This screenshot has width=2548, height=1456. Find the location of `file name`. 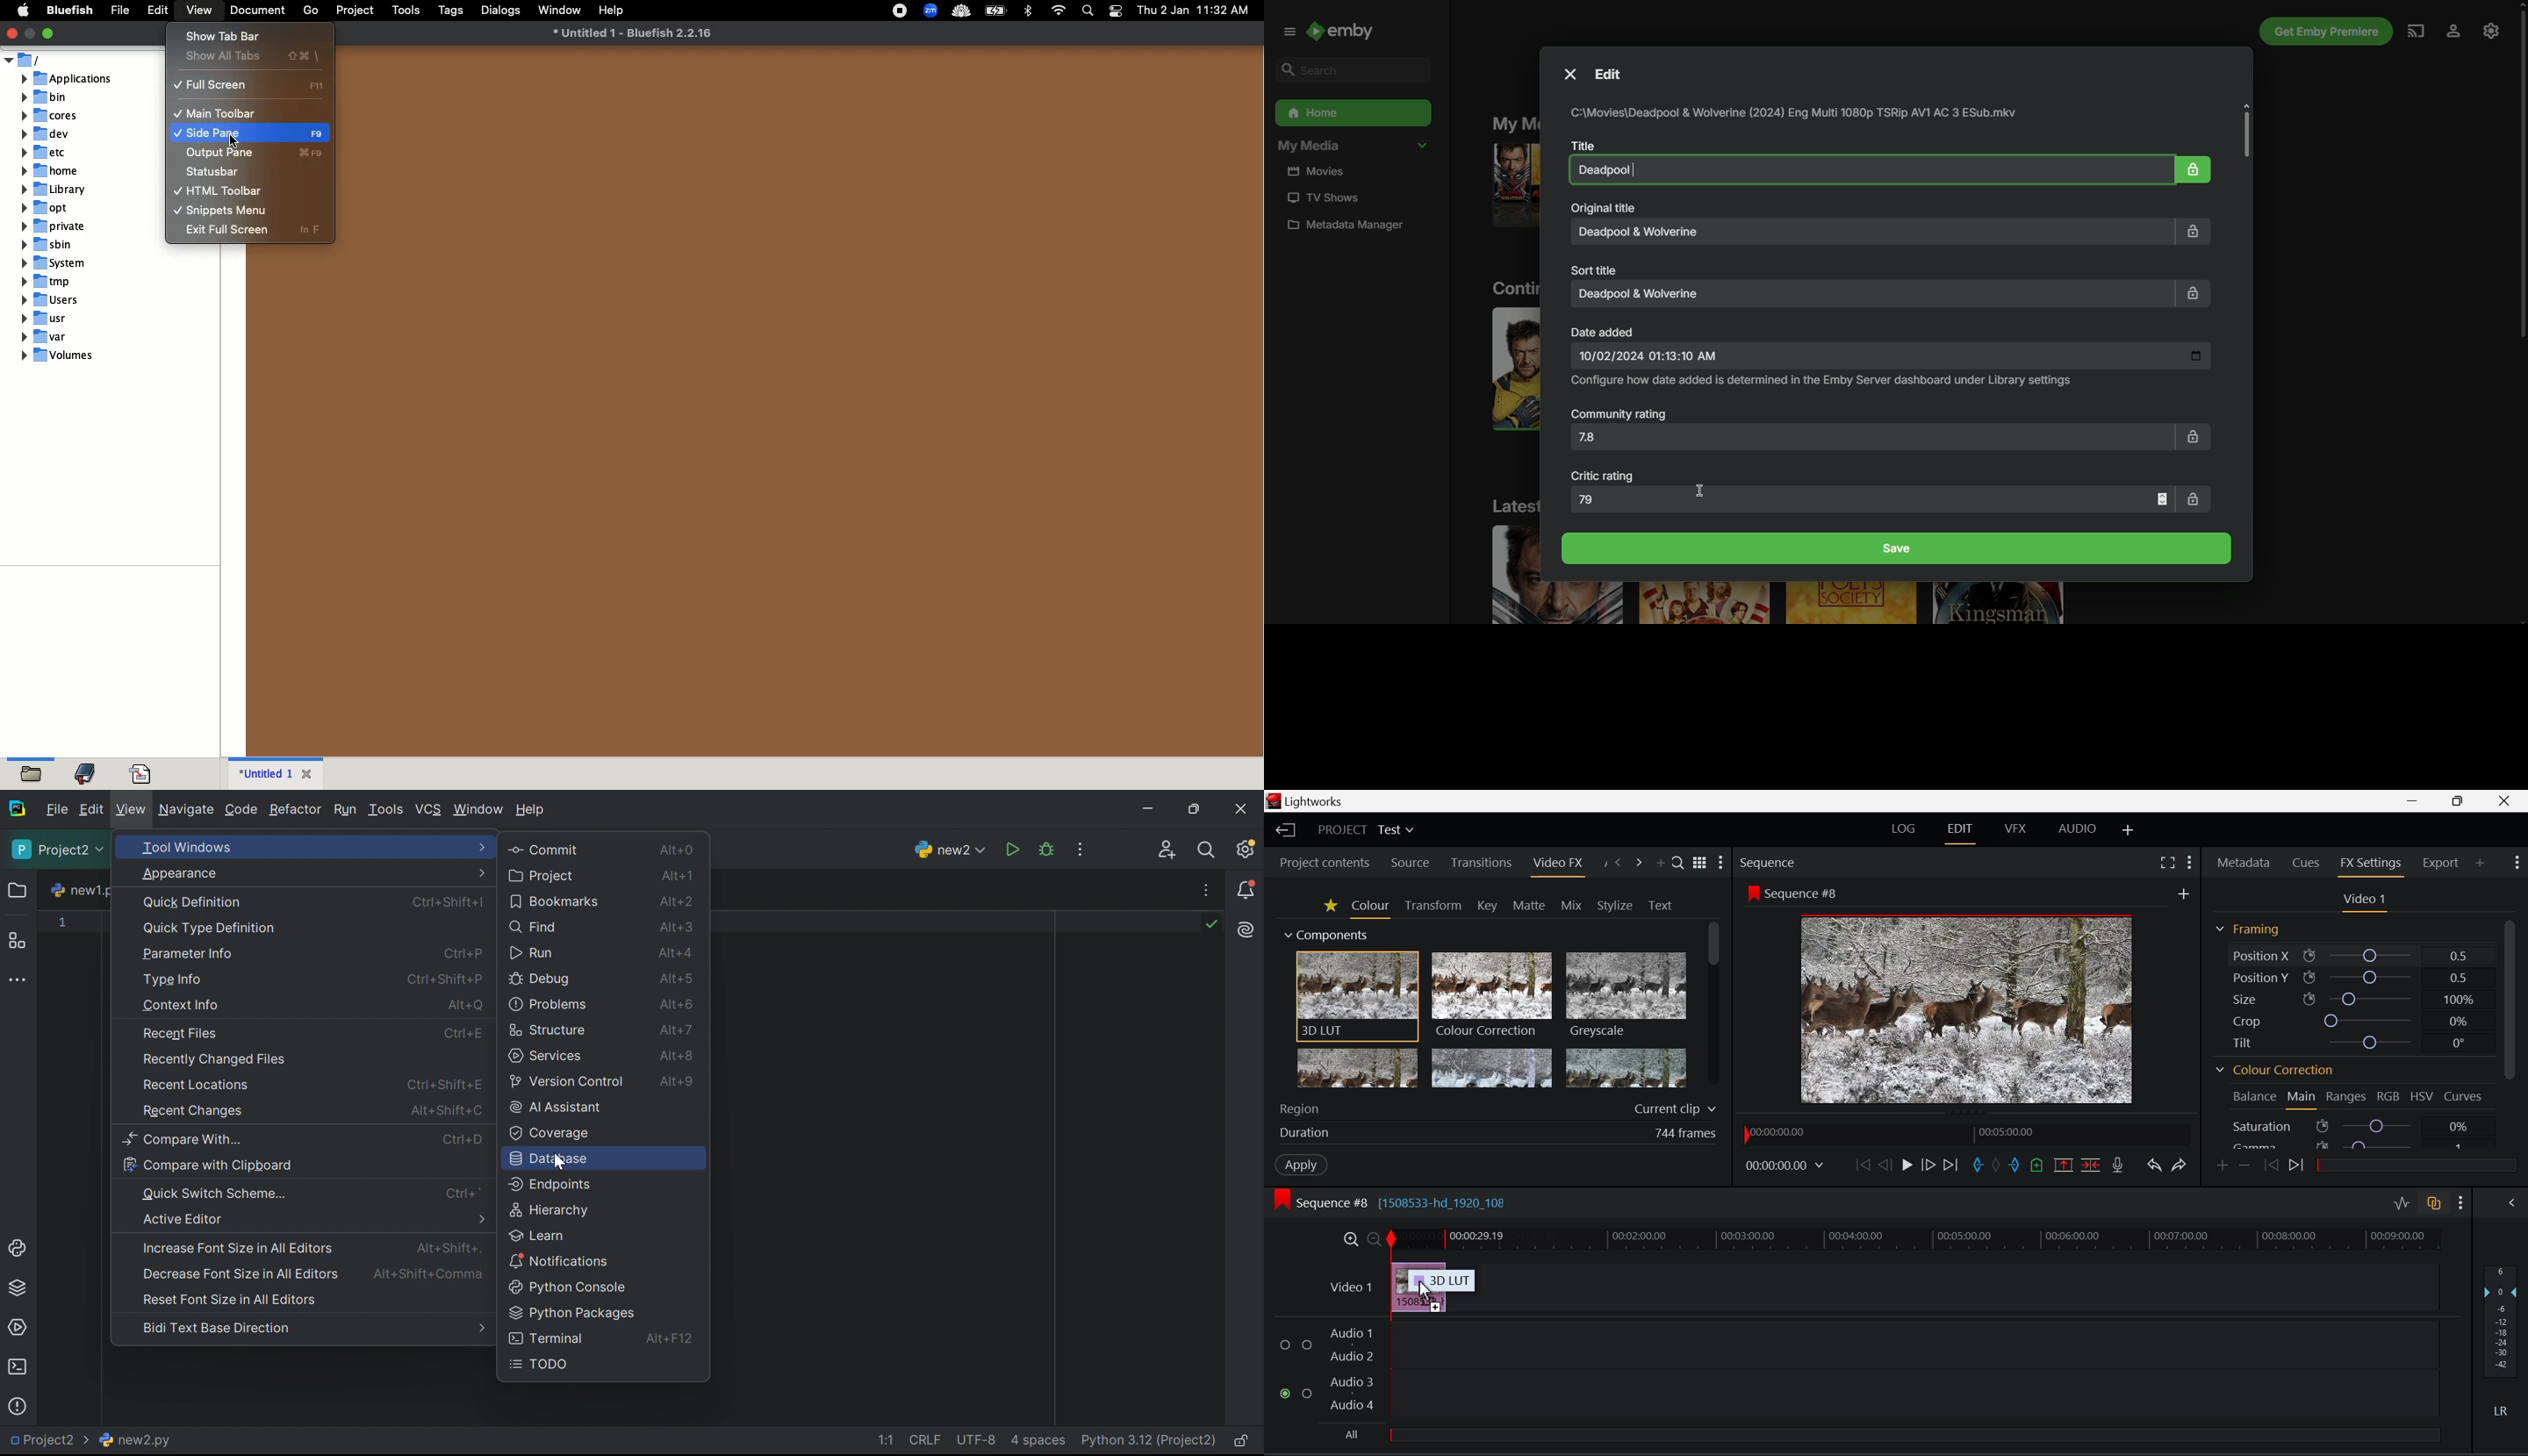

file name is located at coordinates (800, 34).